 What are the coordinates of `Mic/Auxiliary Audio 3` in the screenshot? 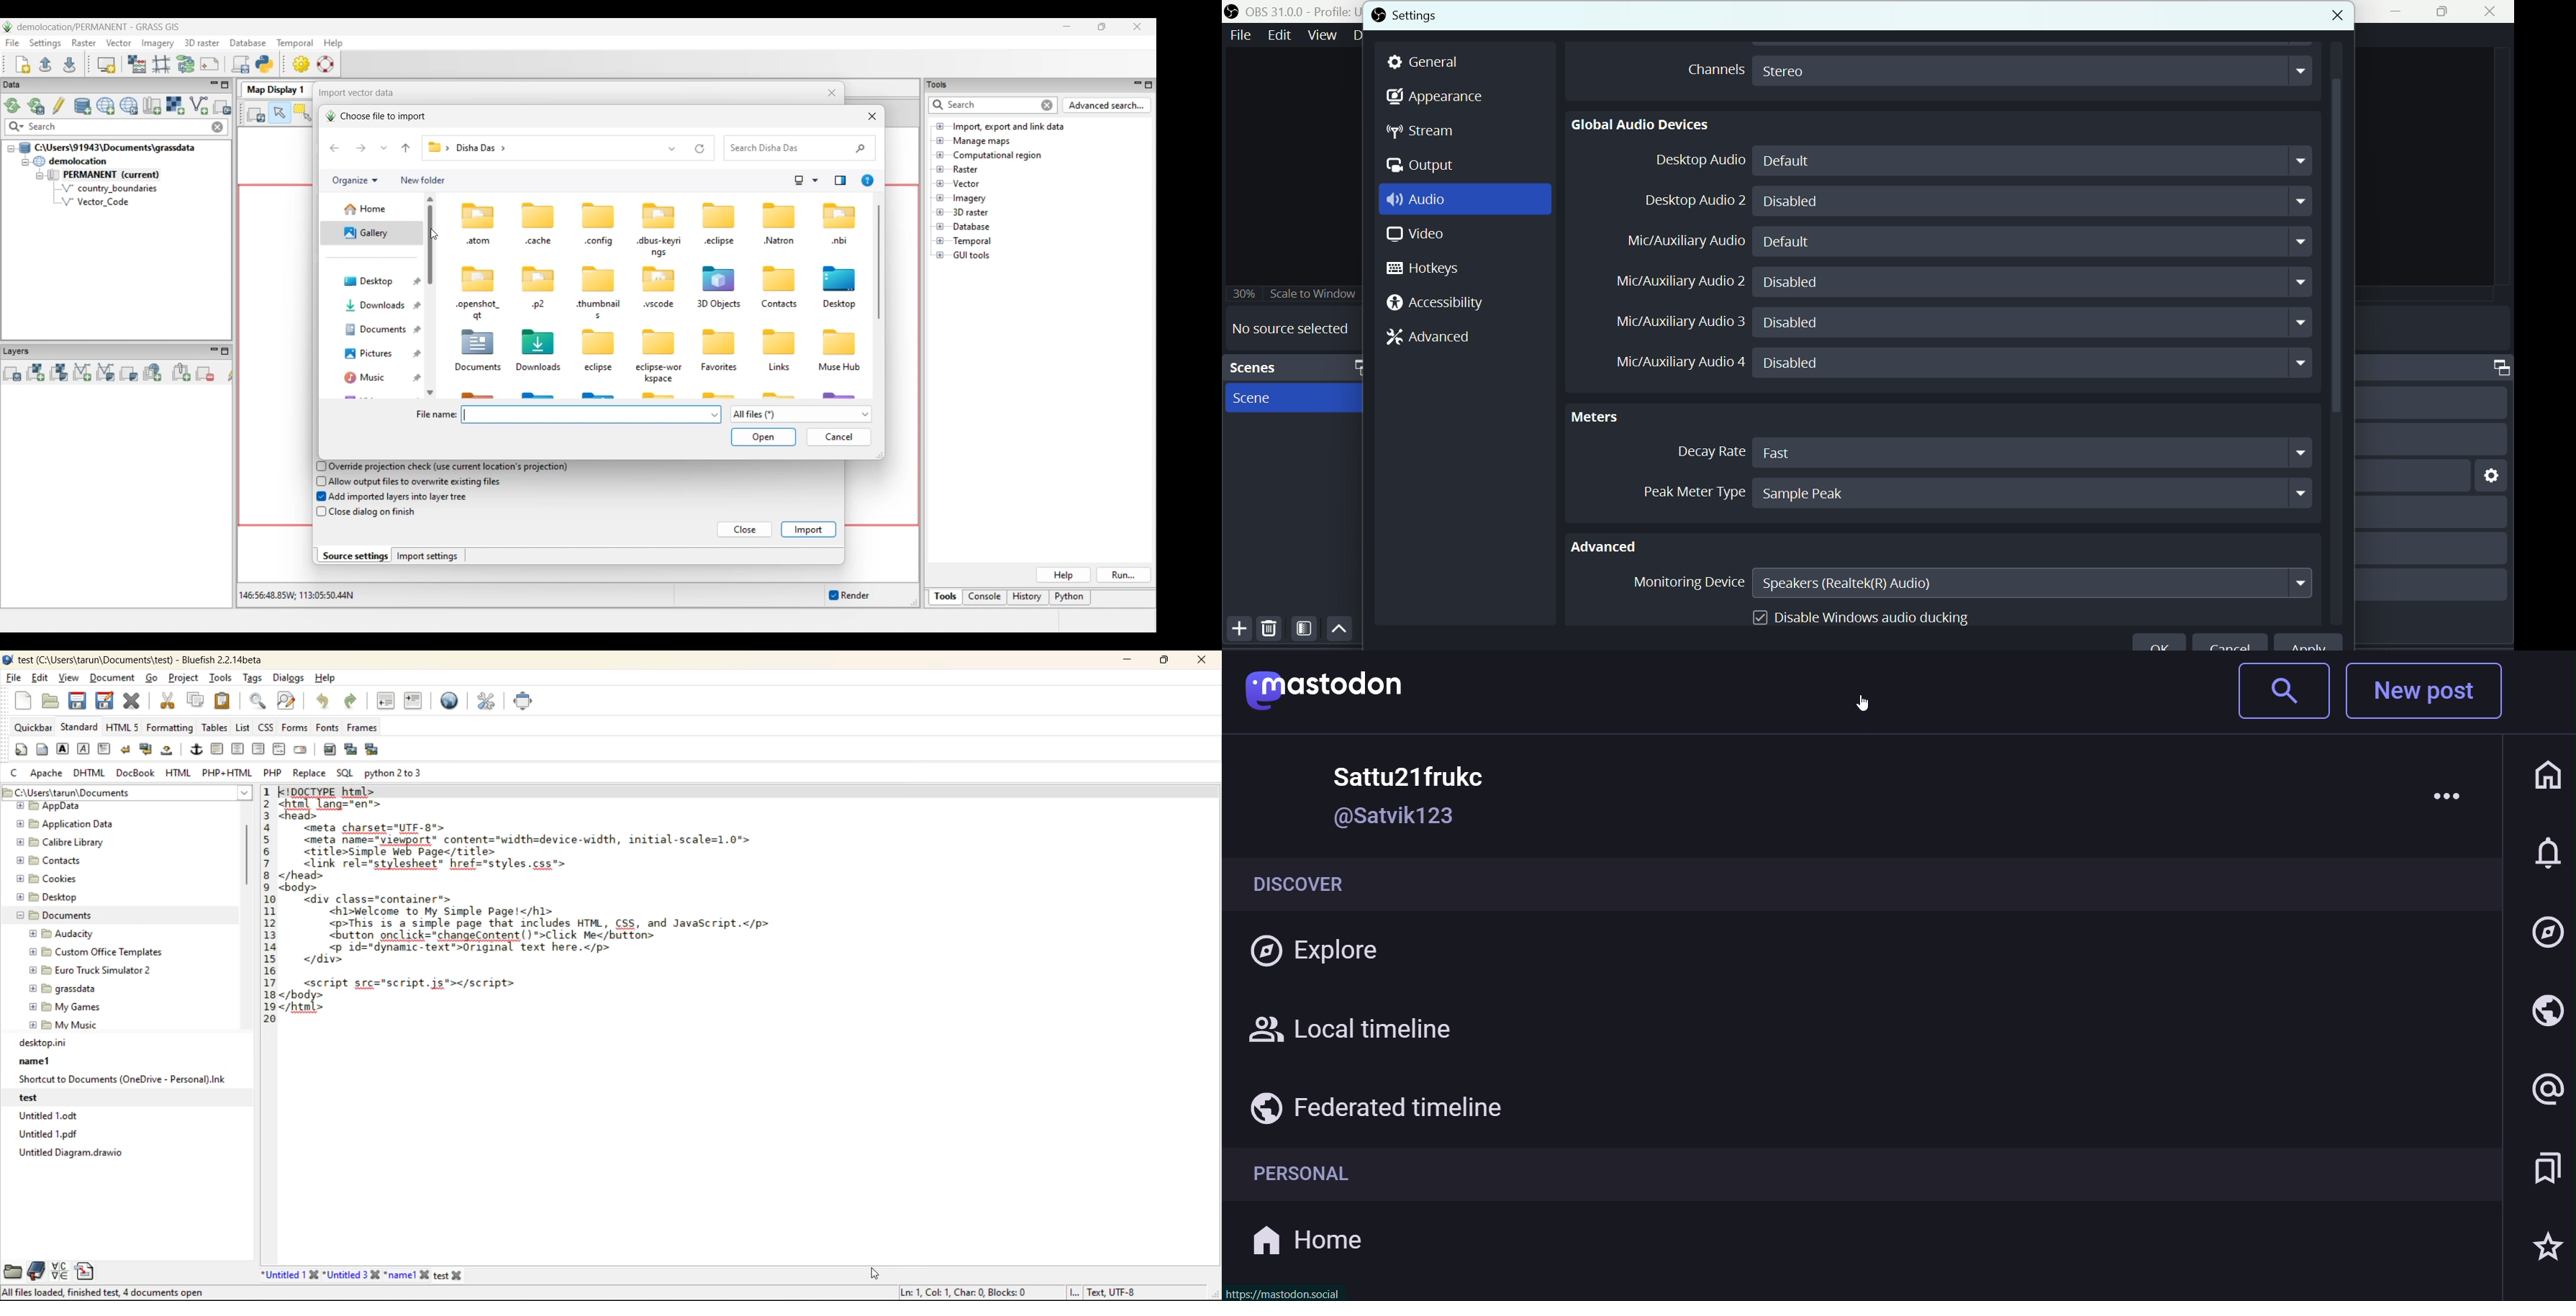 It's located at (1673, 322).